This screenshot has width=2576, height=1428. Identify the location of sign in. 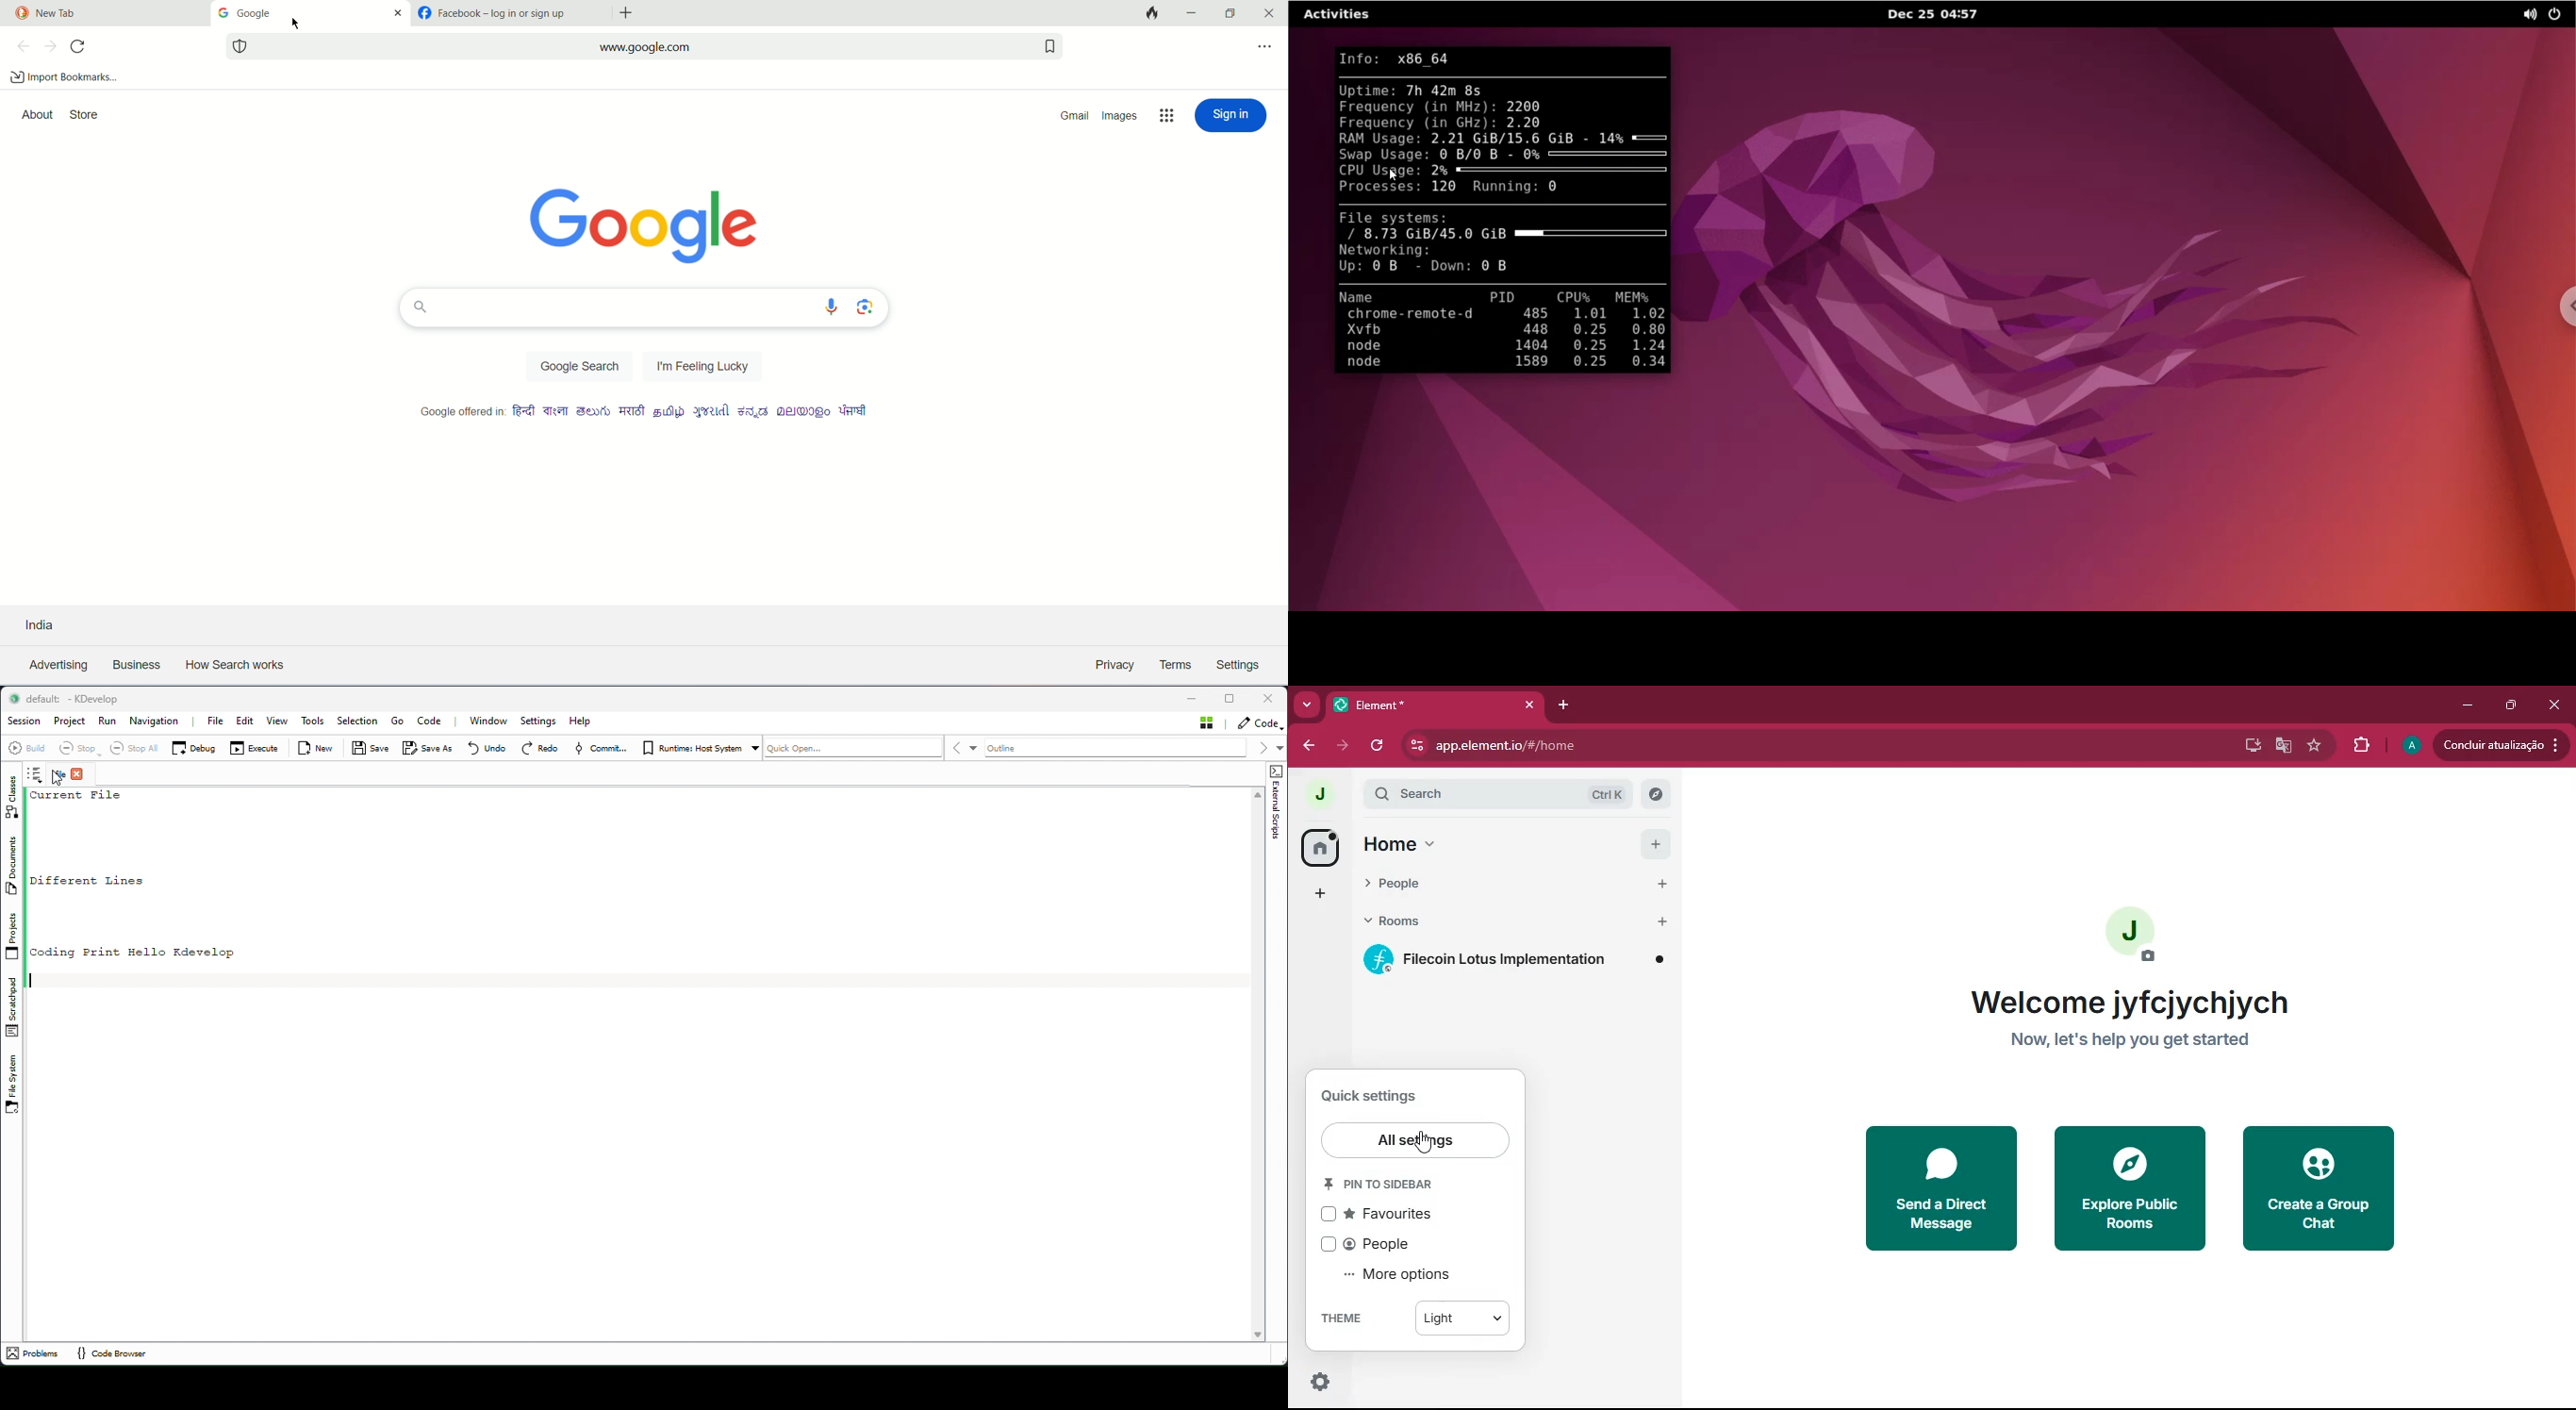
(1230, 115).